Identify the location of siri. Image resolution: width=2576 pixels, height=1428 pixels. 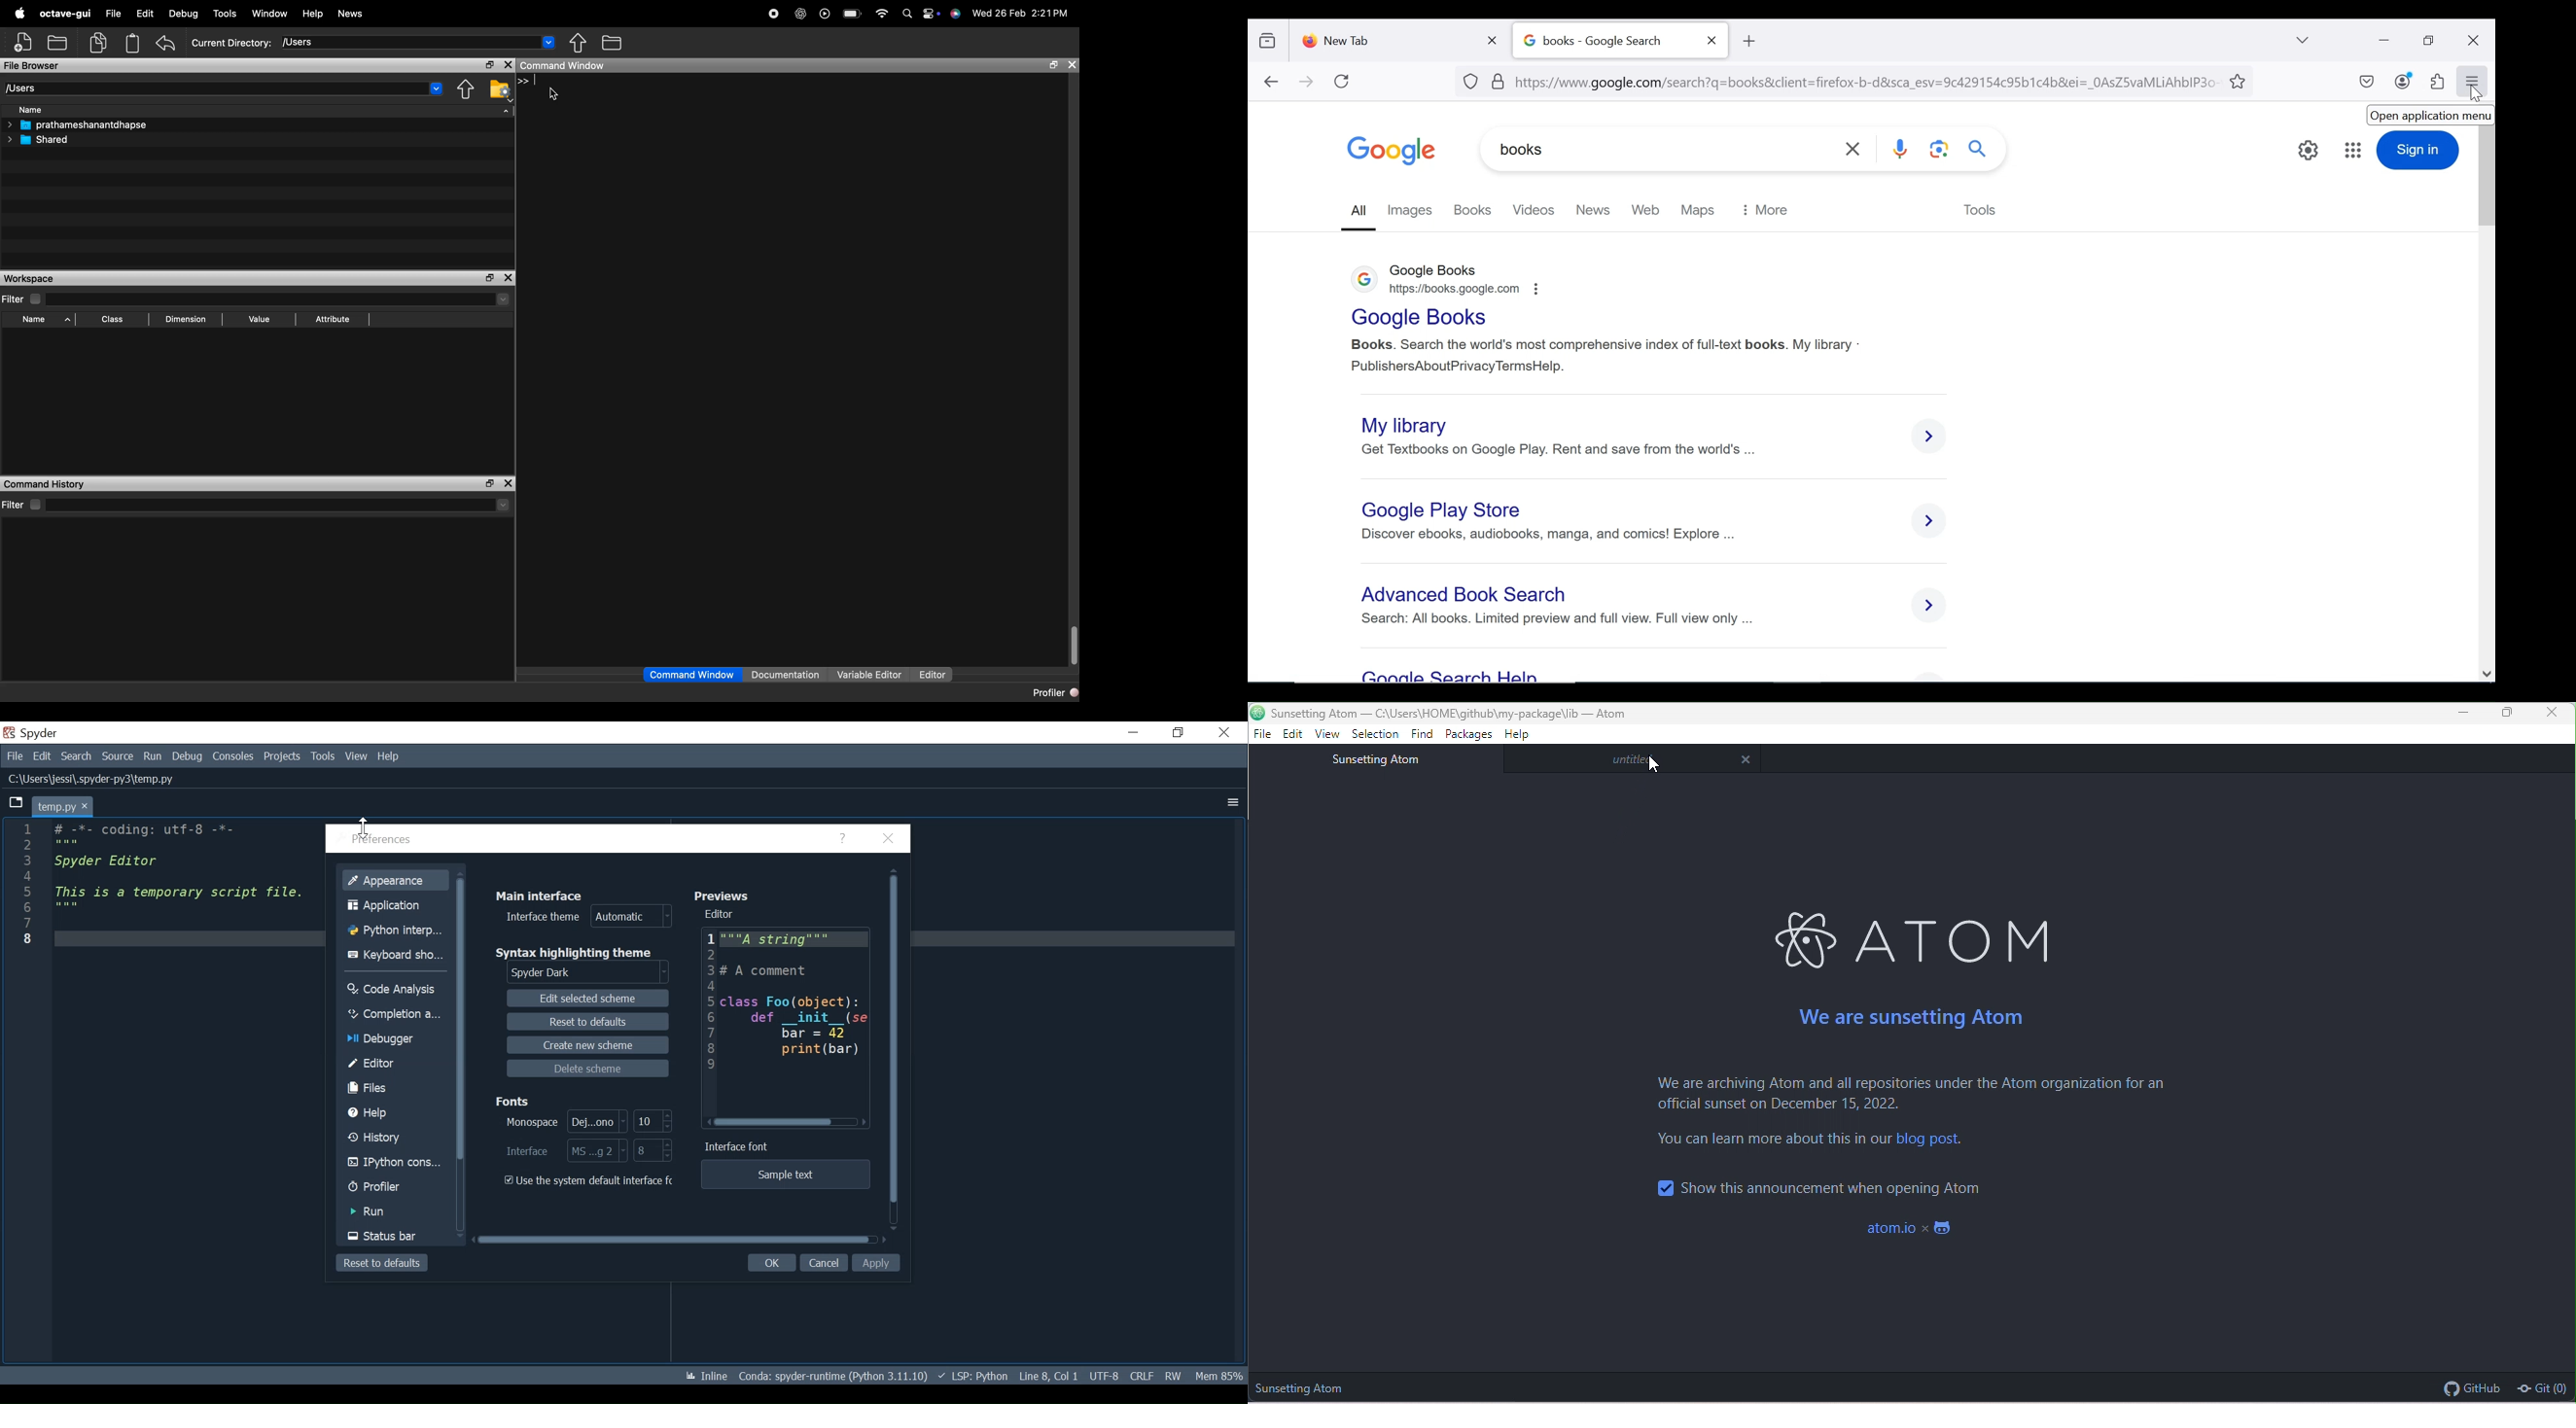
(957, 11).